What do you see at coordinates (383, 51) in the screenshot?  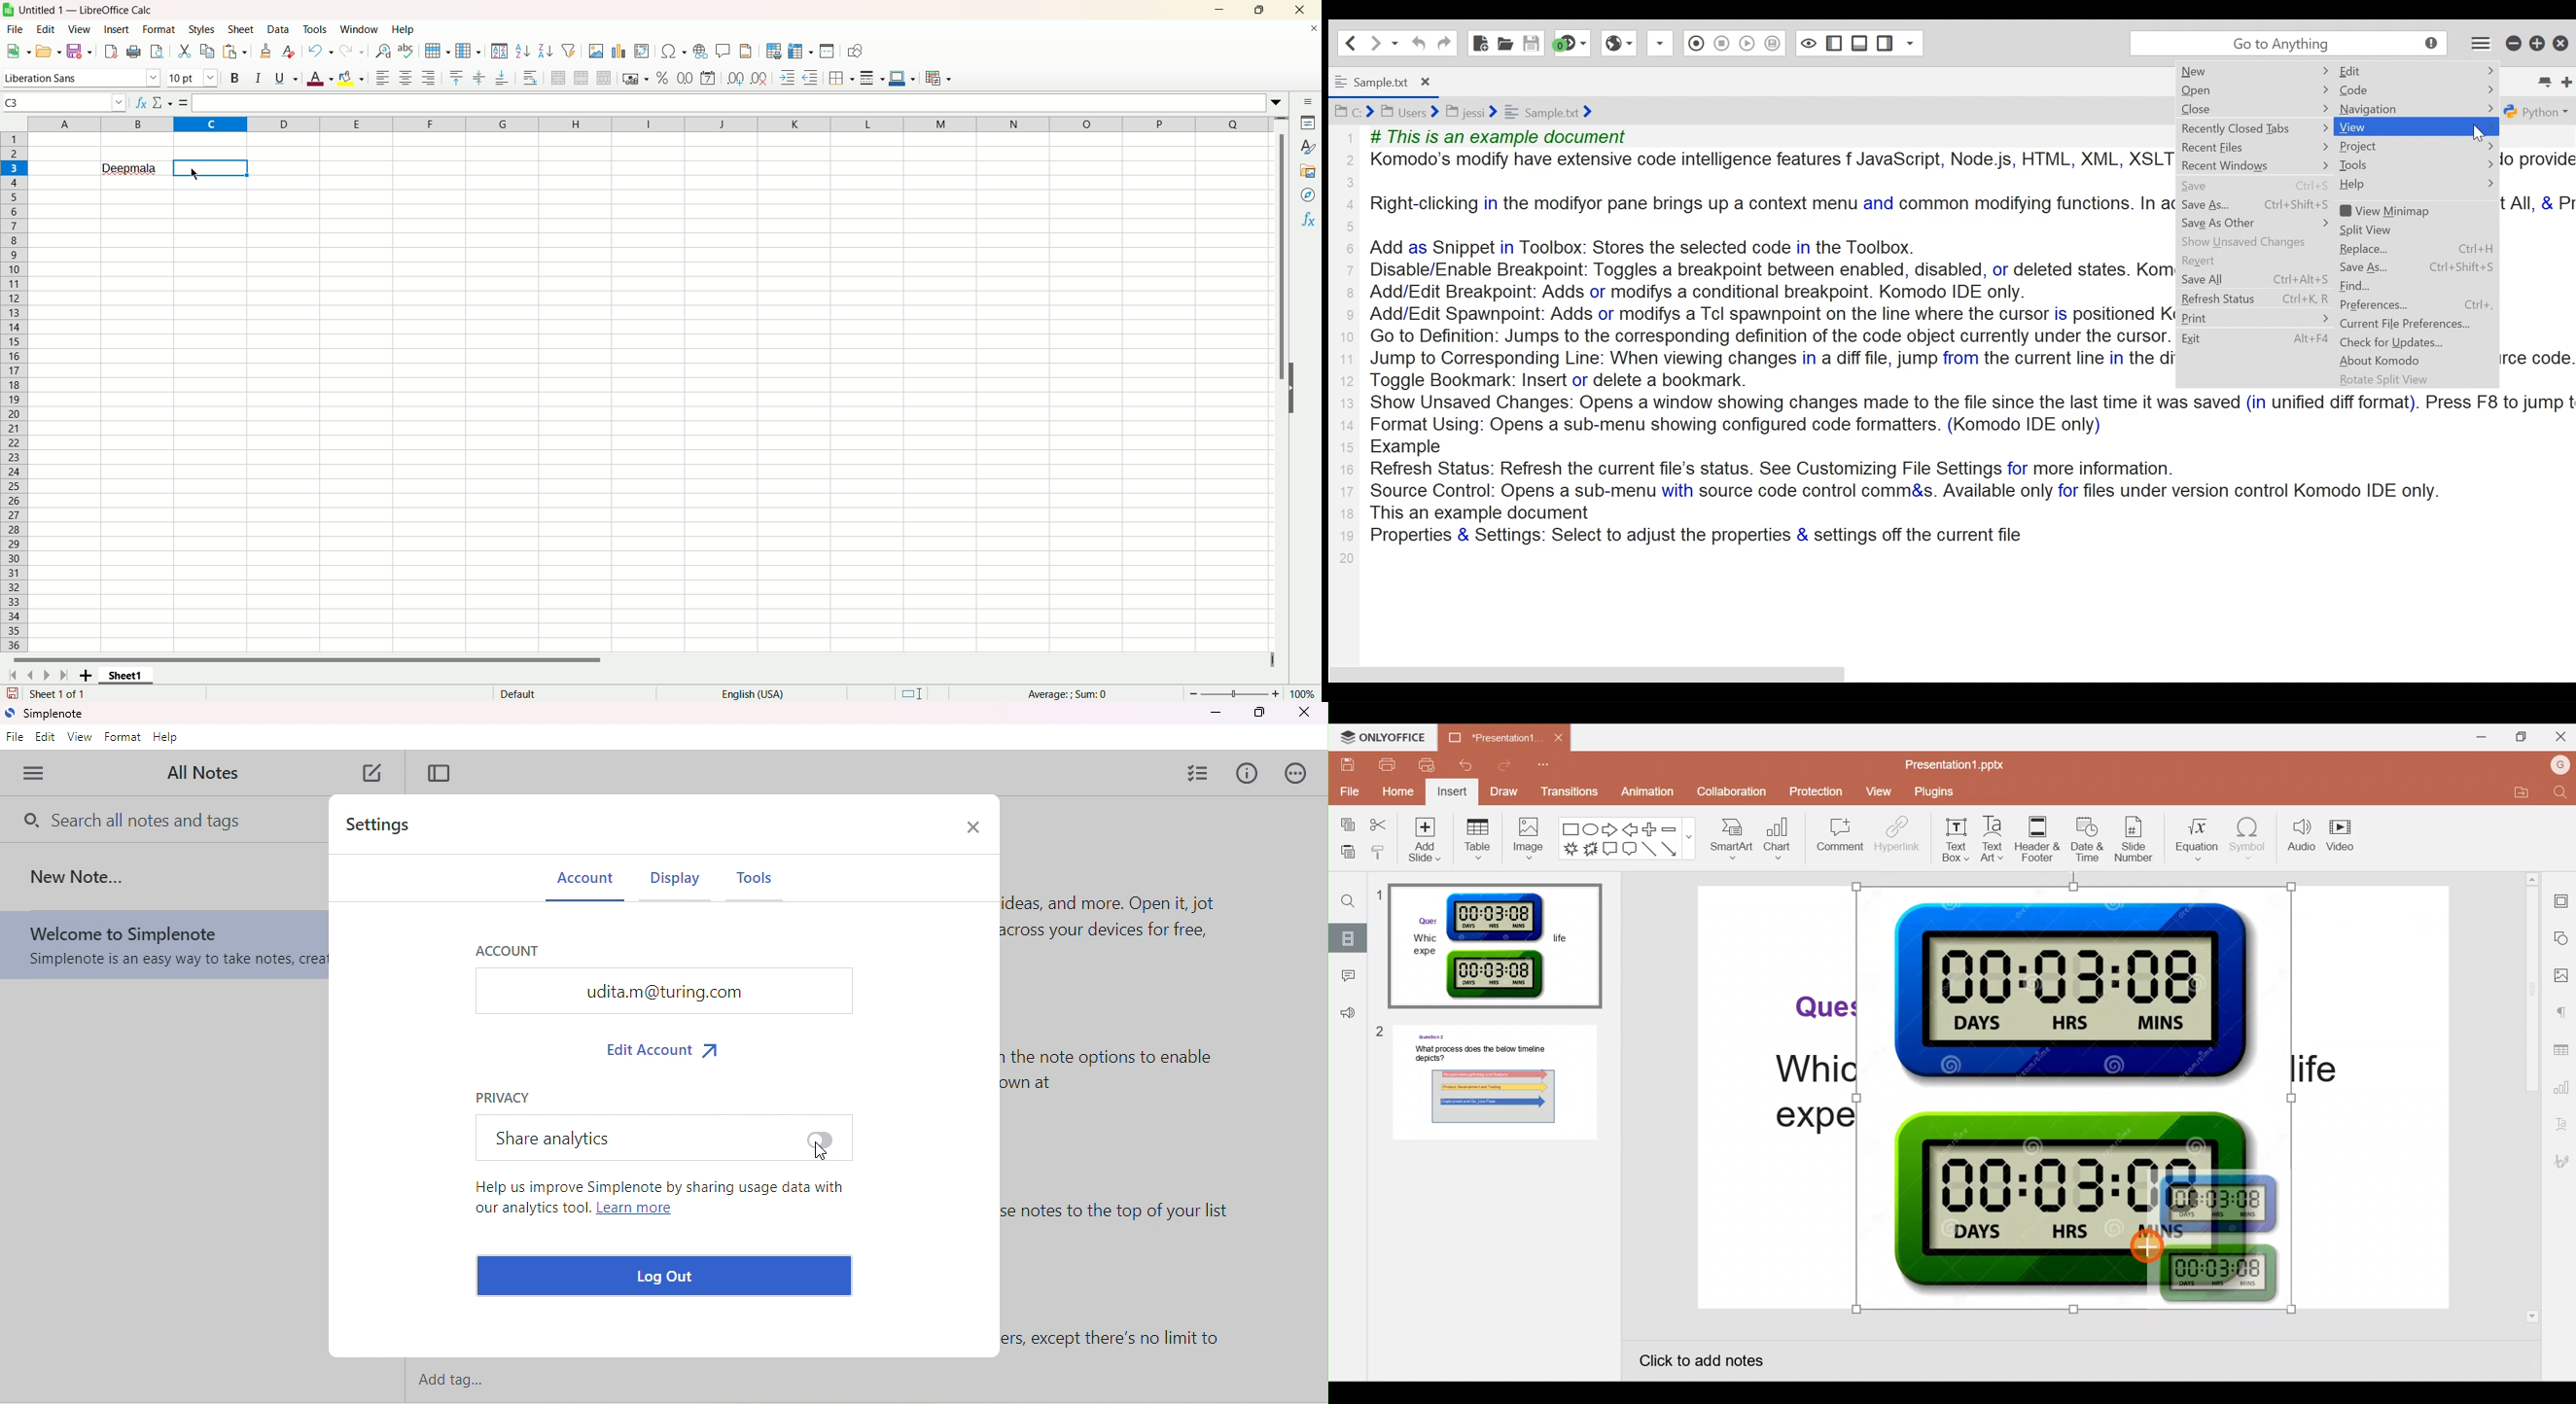 I see `Find and replace` at bounding box center [383, 51].